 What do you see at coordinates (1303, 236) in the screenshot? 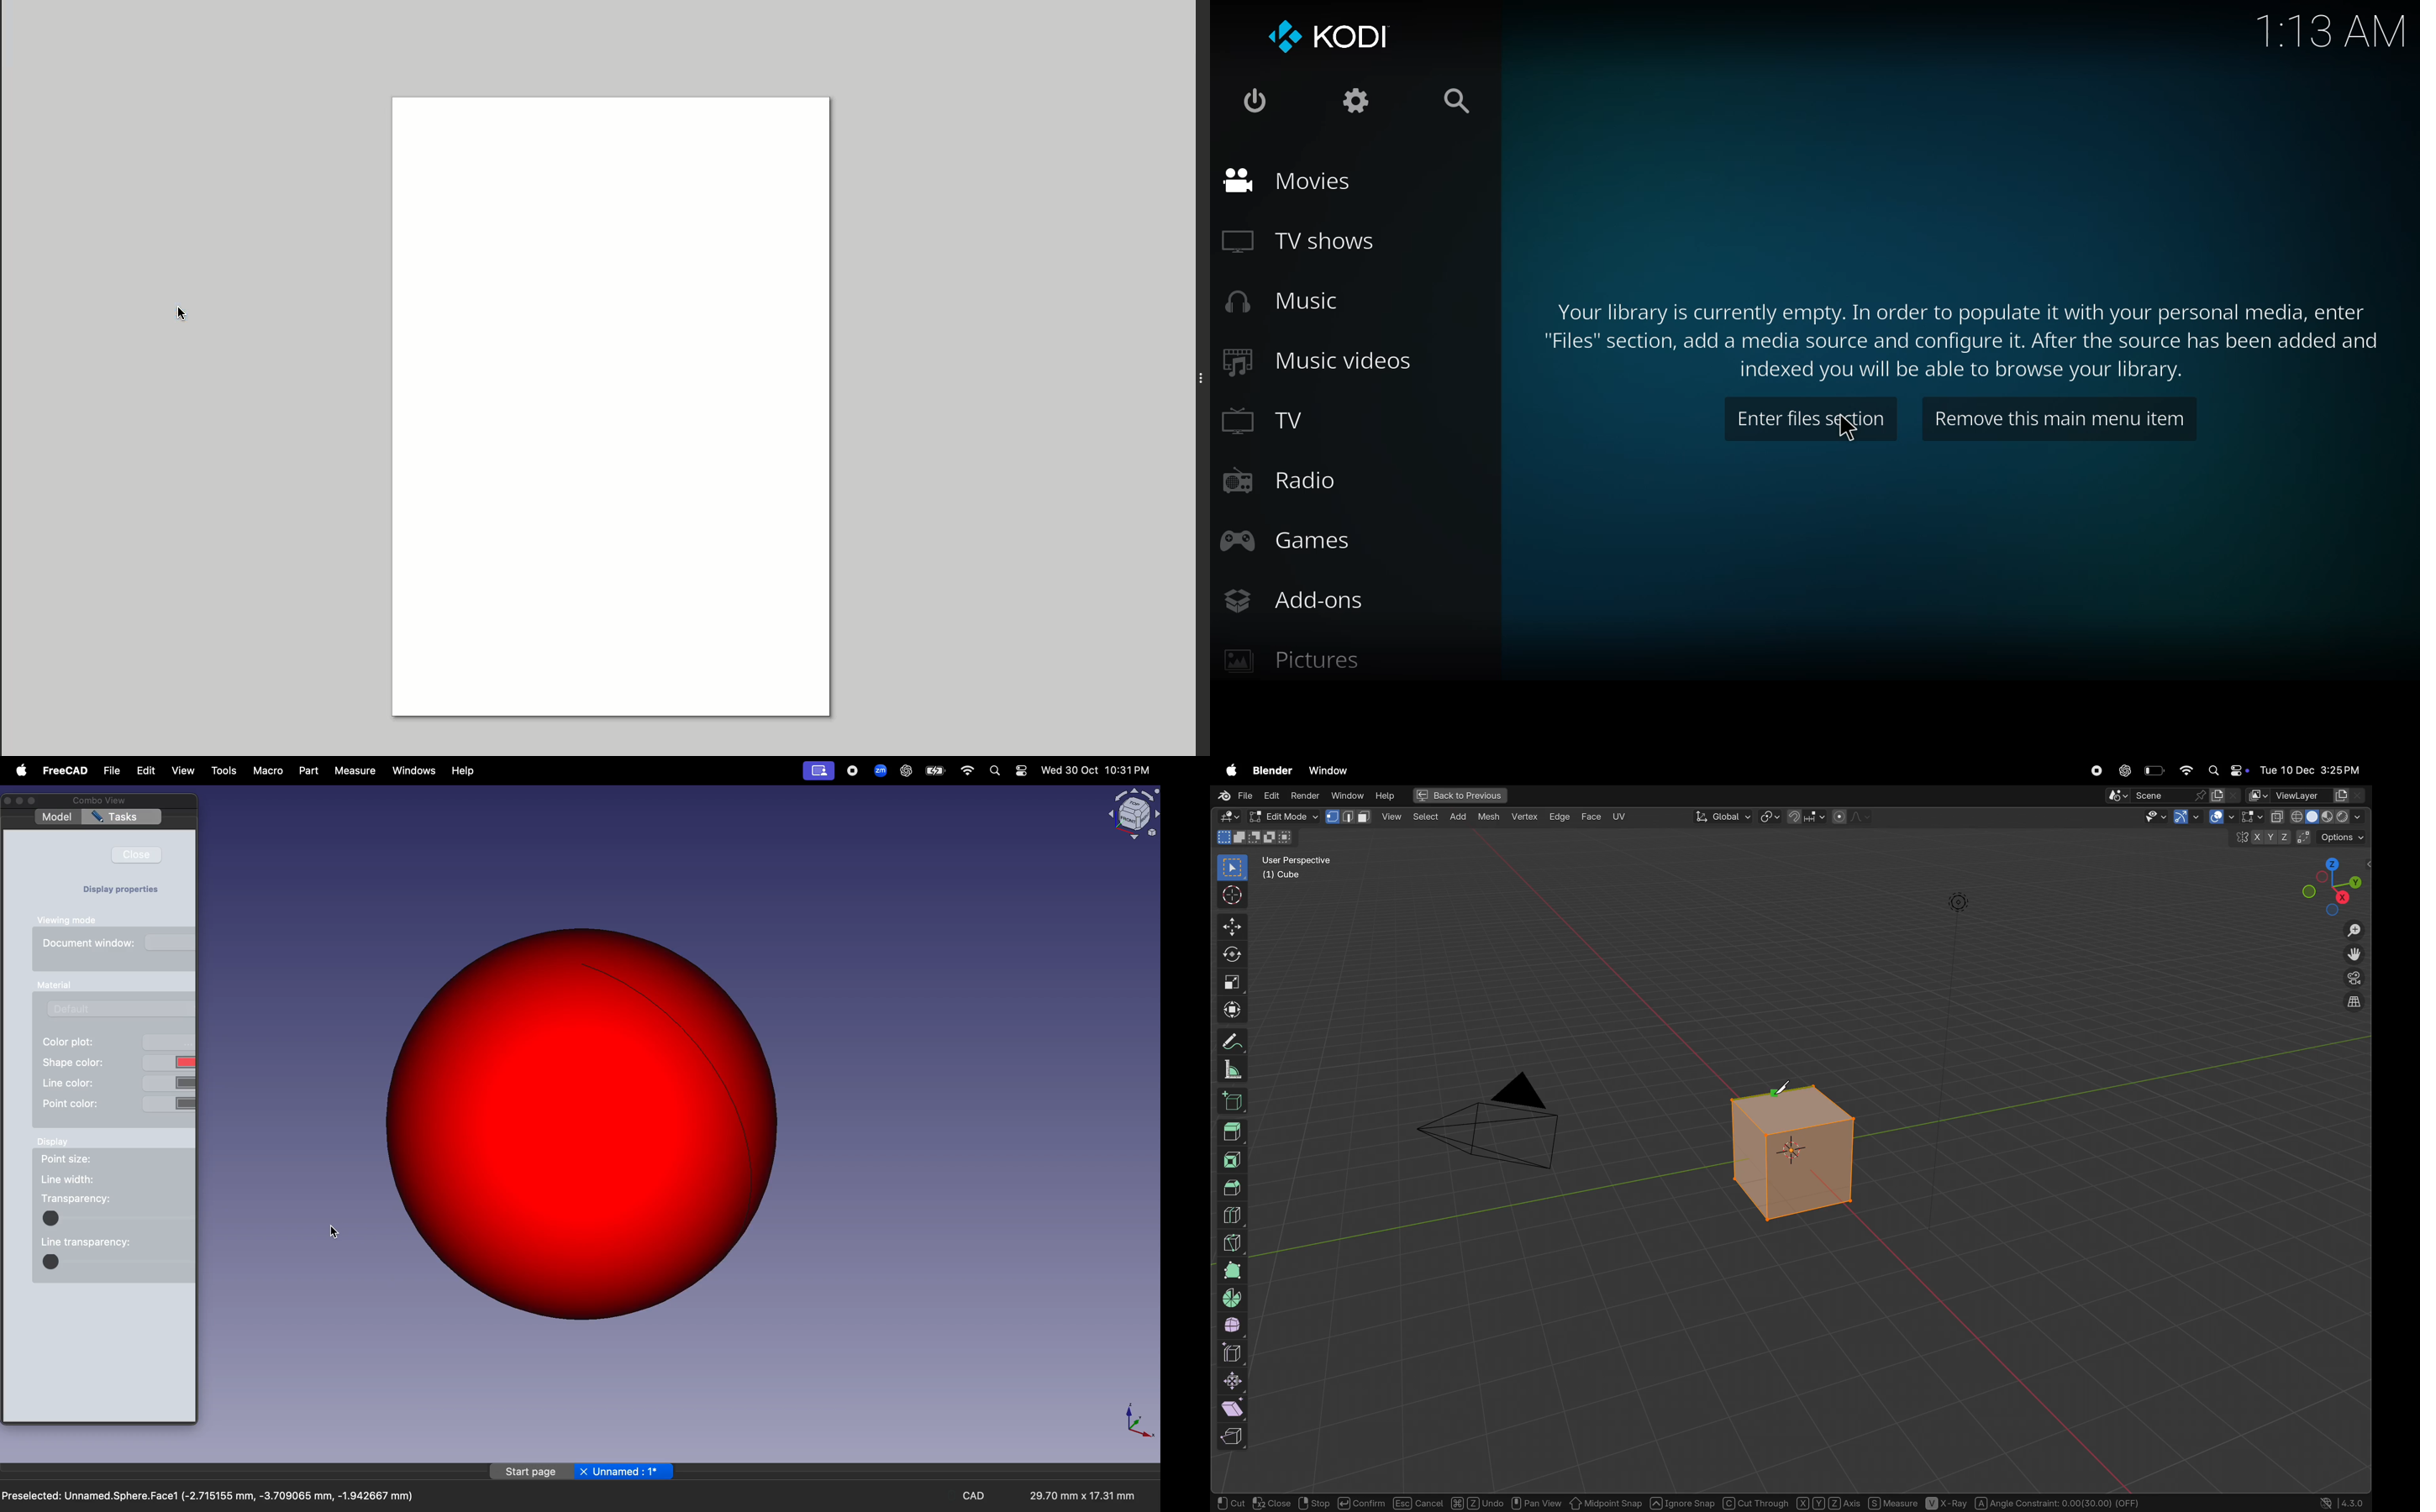
I see `tv shows` at bounding box center [1303, 236].